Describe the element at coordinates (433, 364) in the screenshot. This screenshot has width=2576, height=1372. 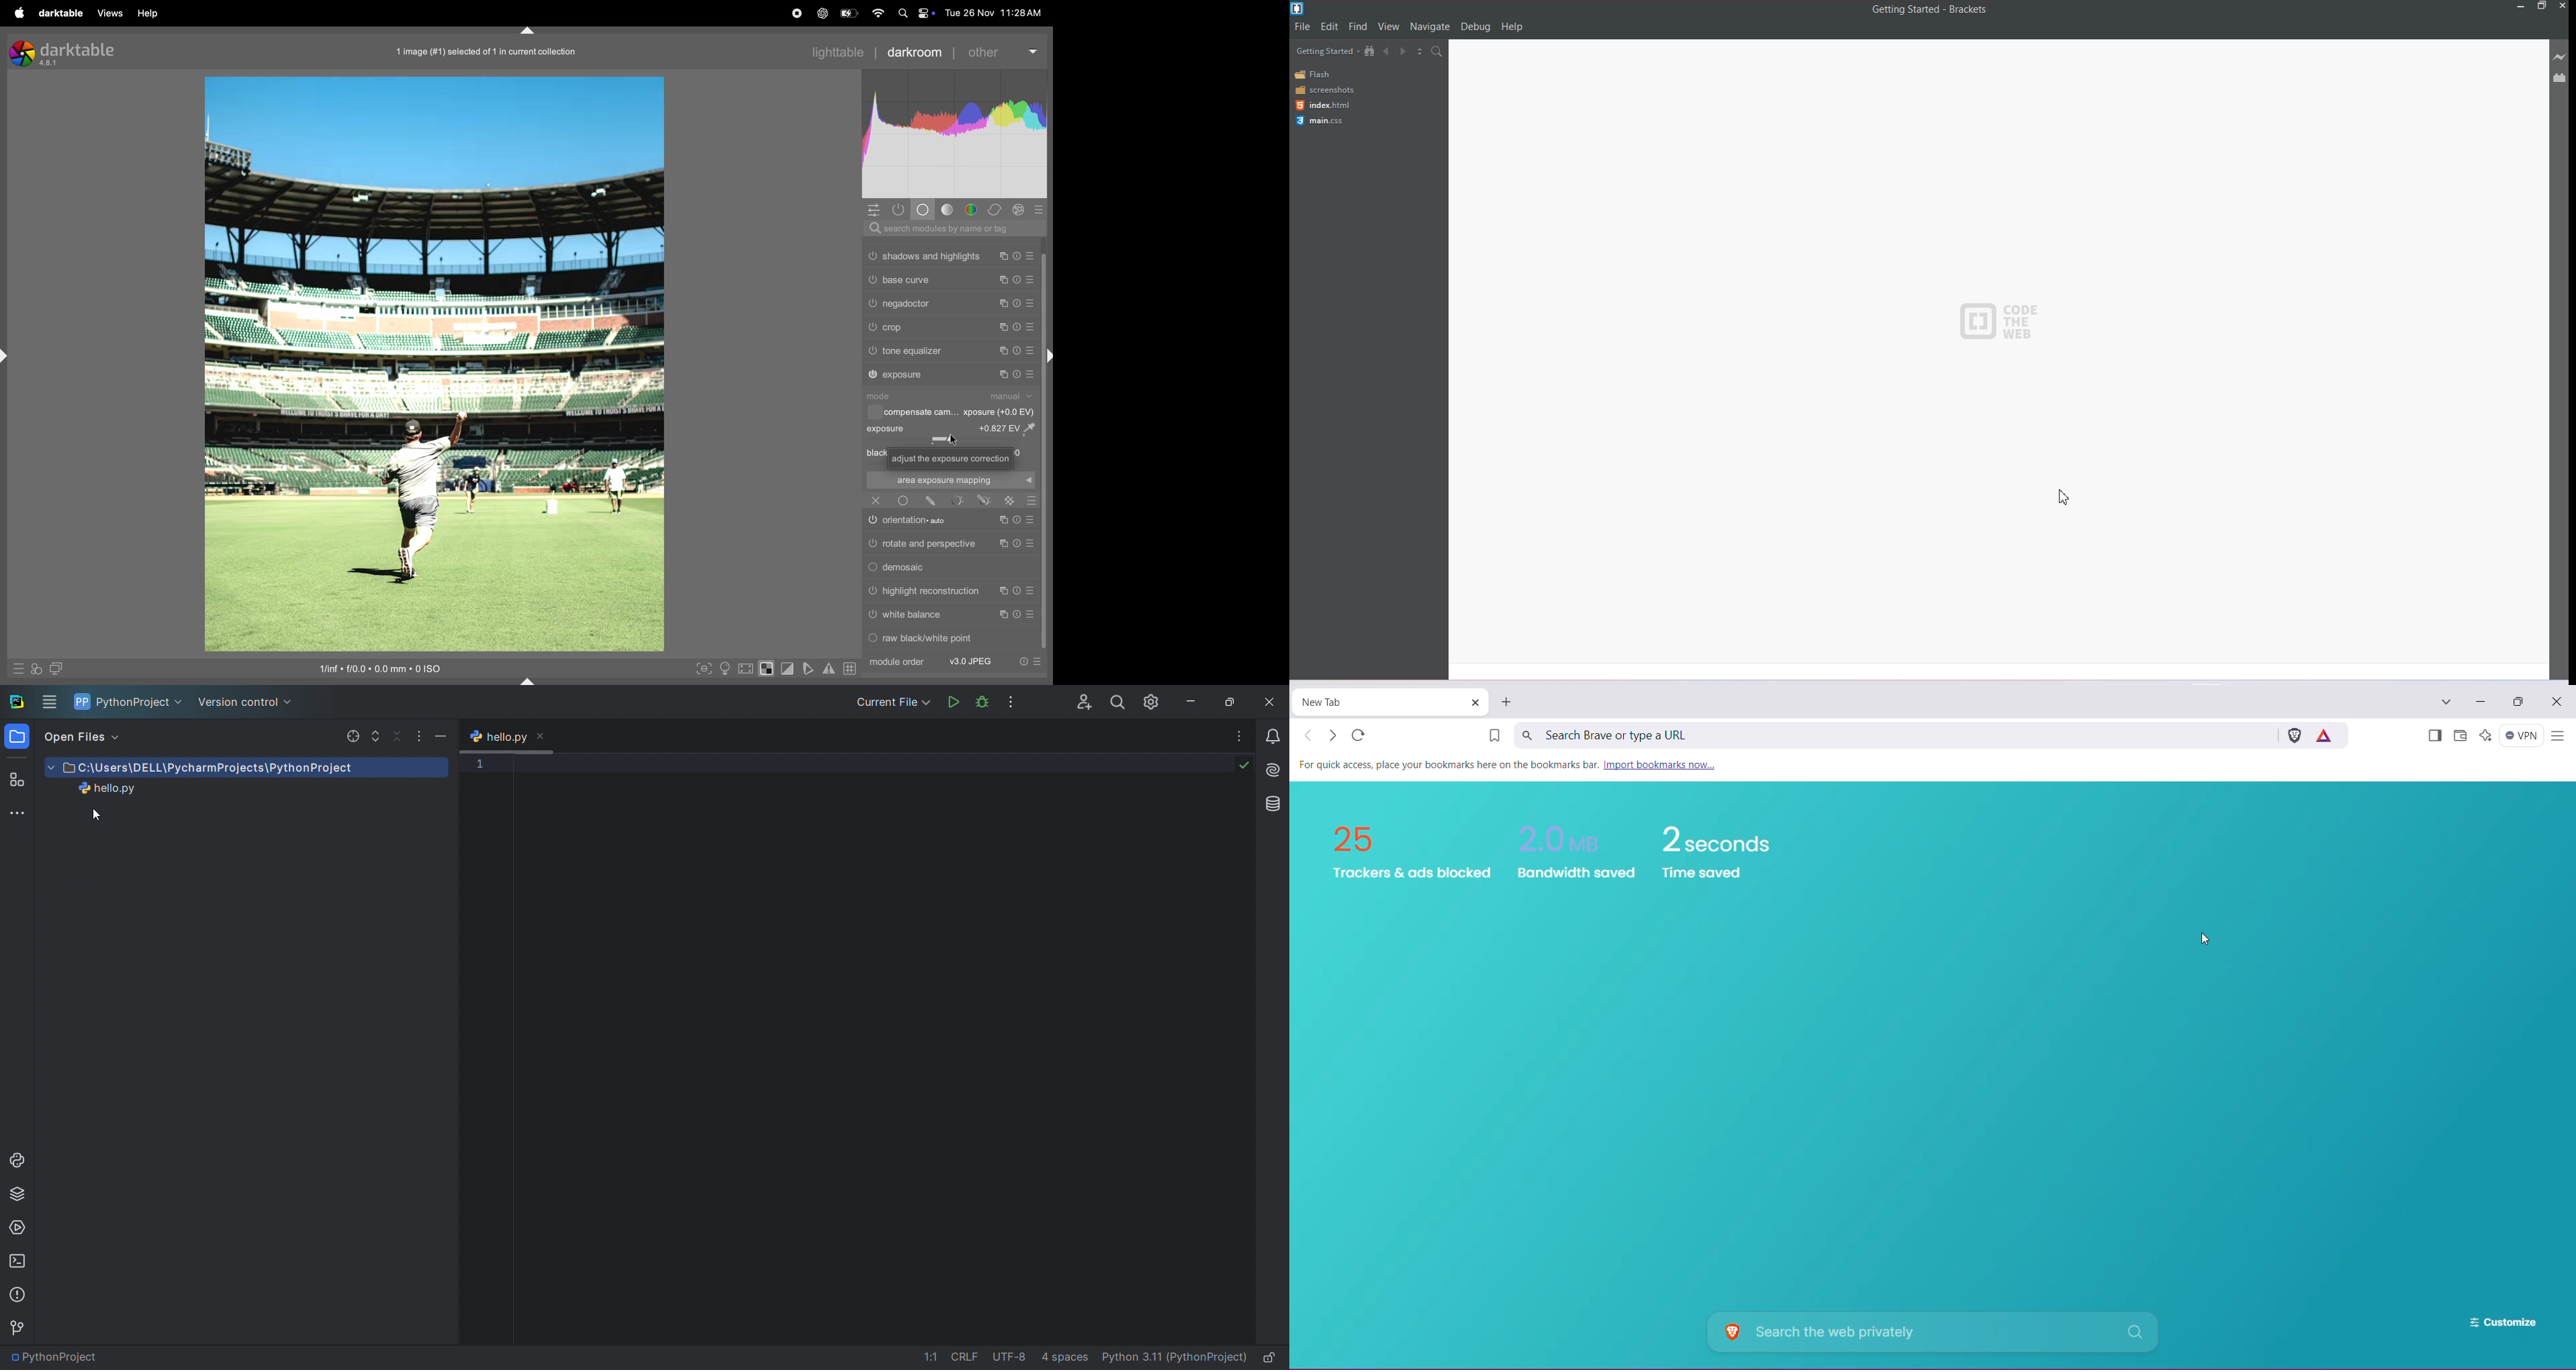
I see `image` at that location.